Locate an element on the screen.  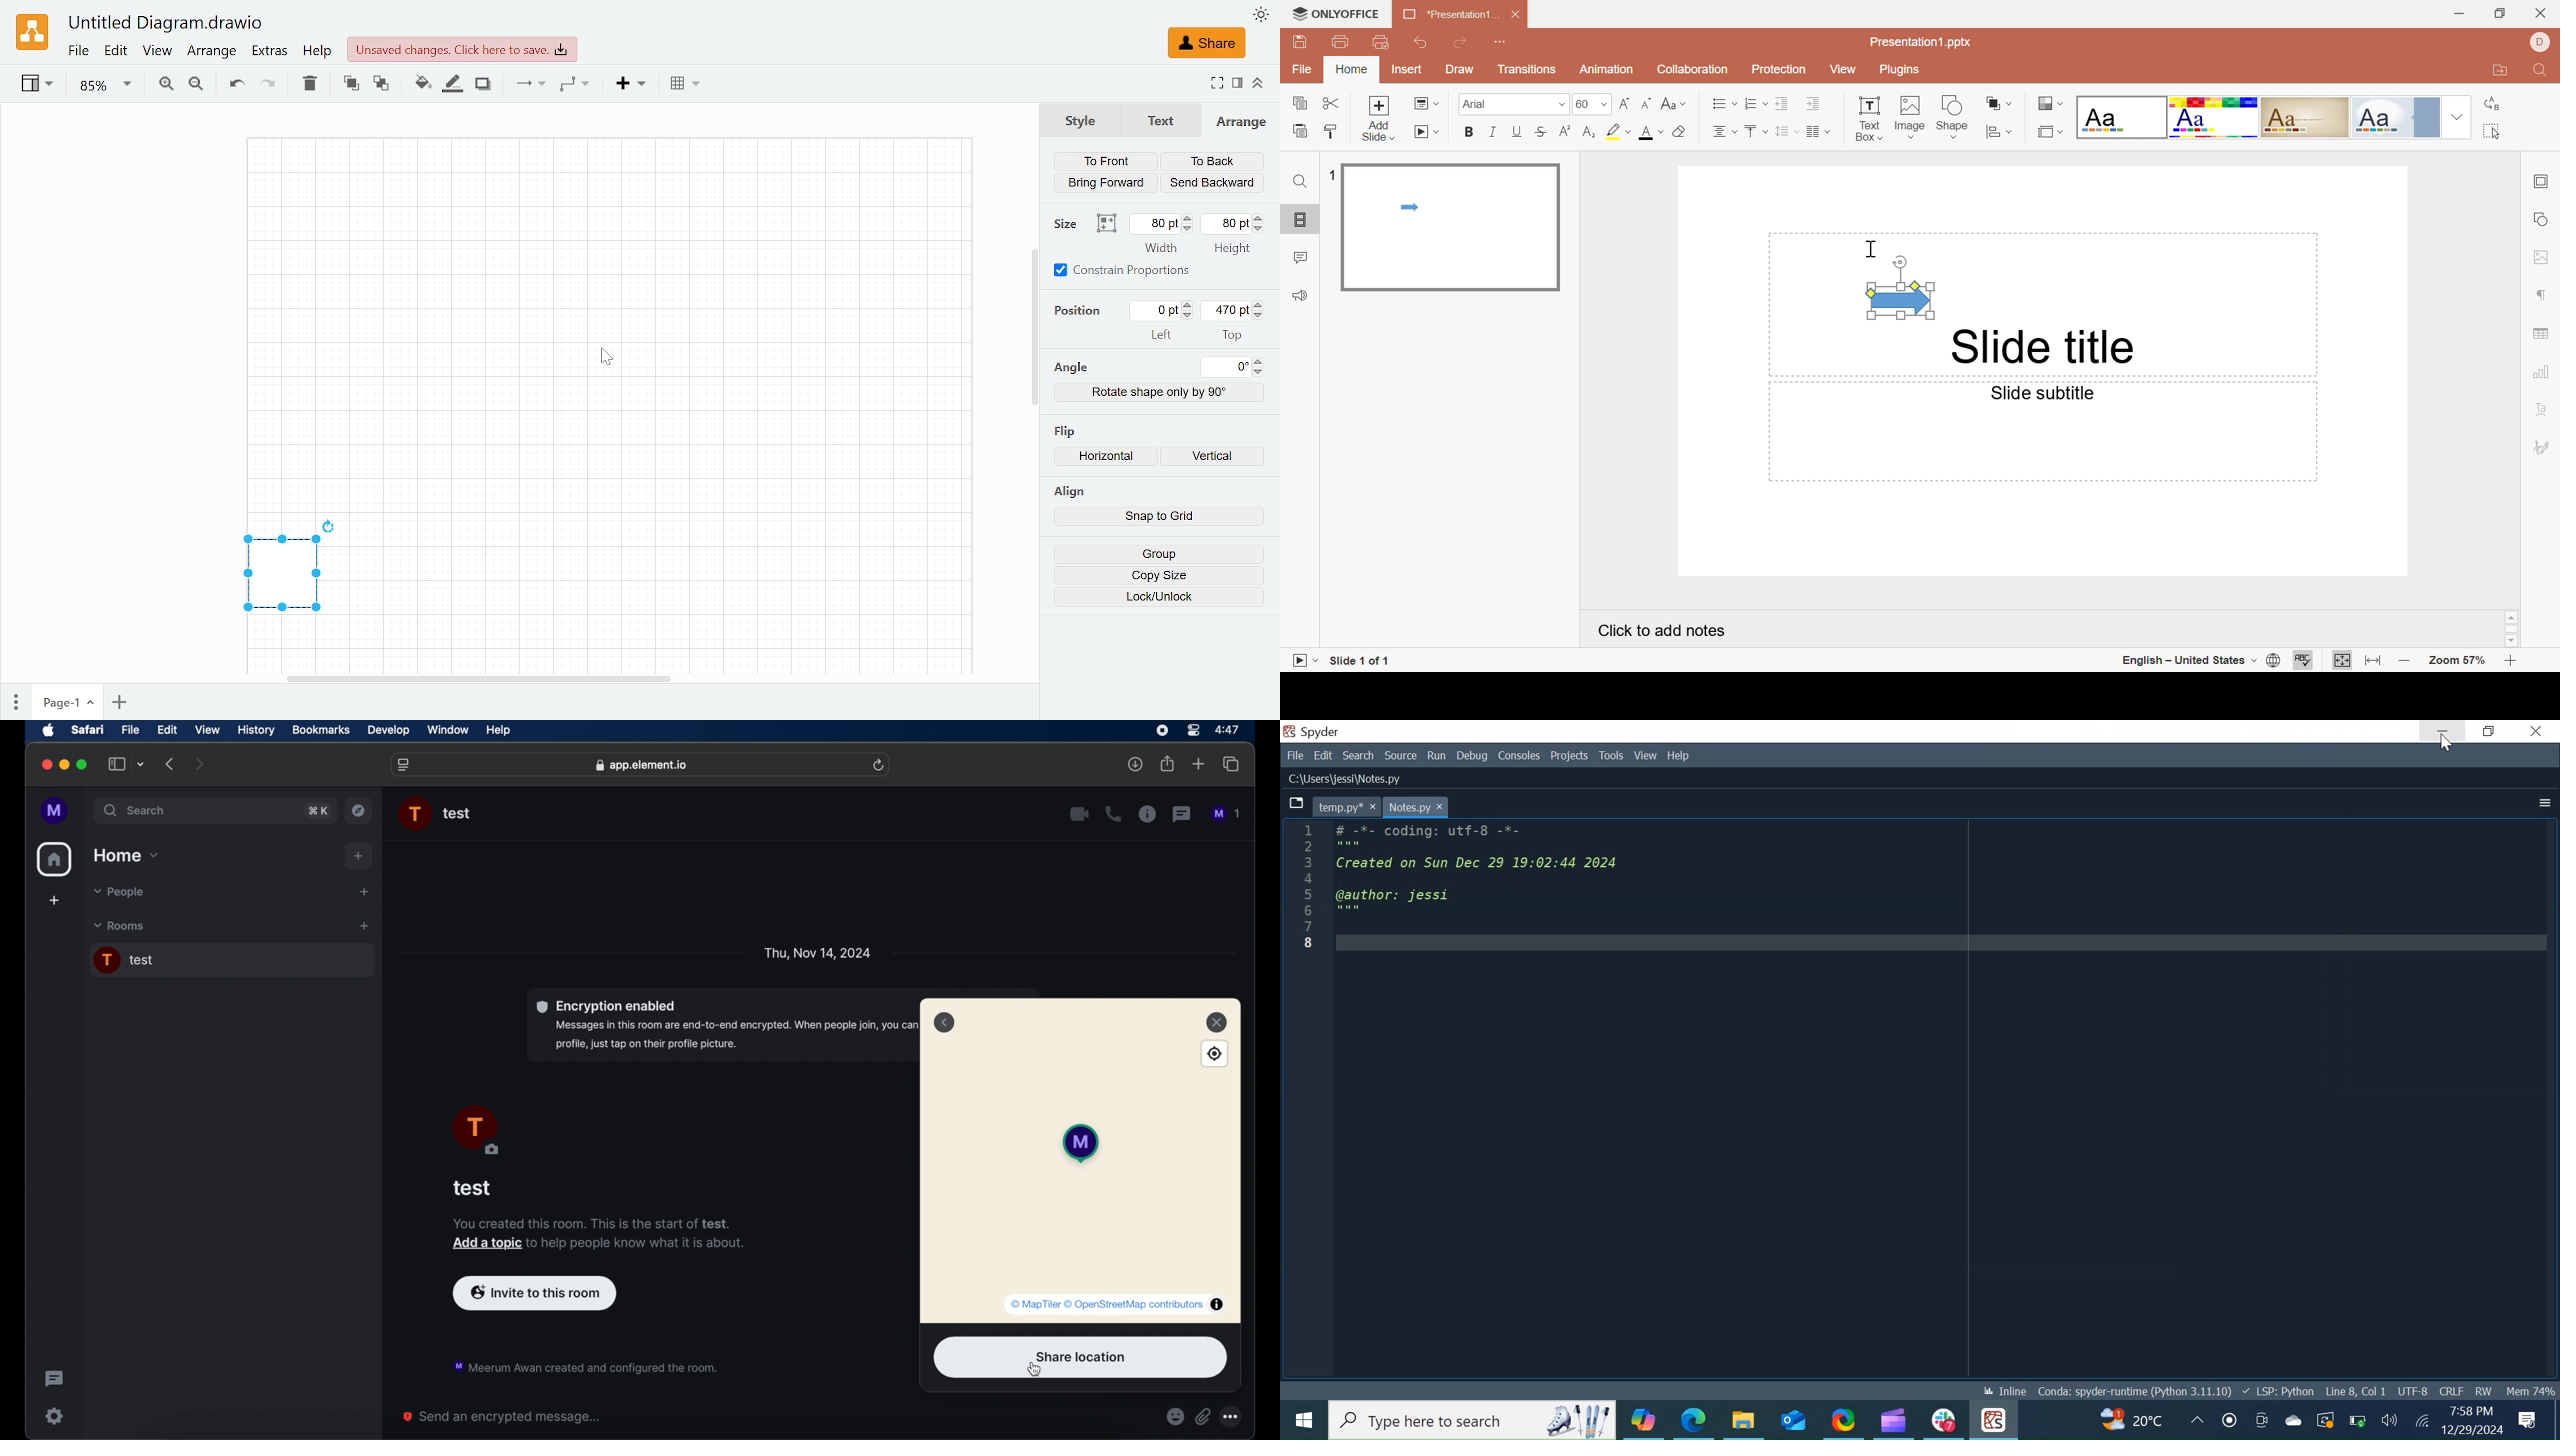
Classic is located at coordinates (2305, 117).